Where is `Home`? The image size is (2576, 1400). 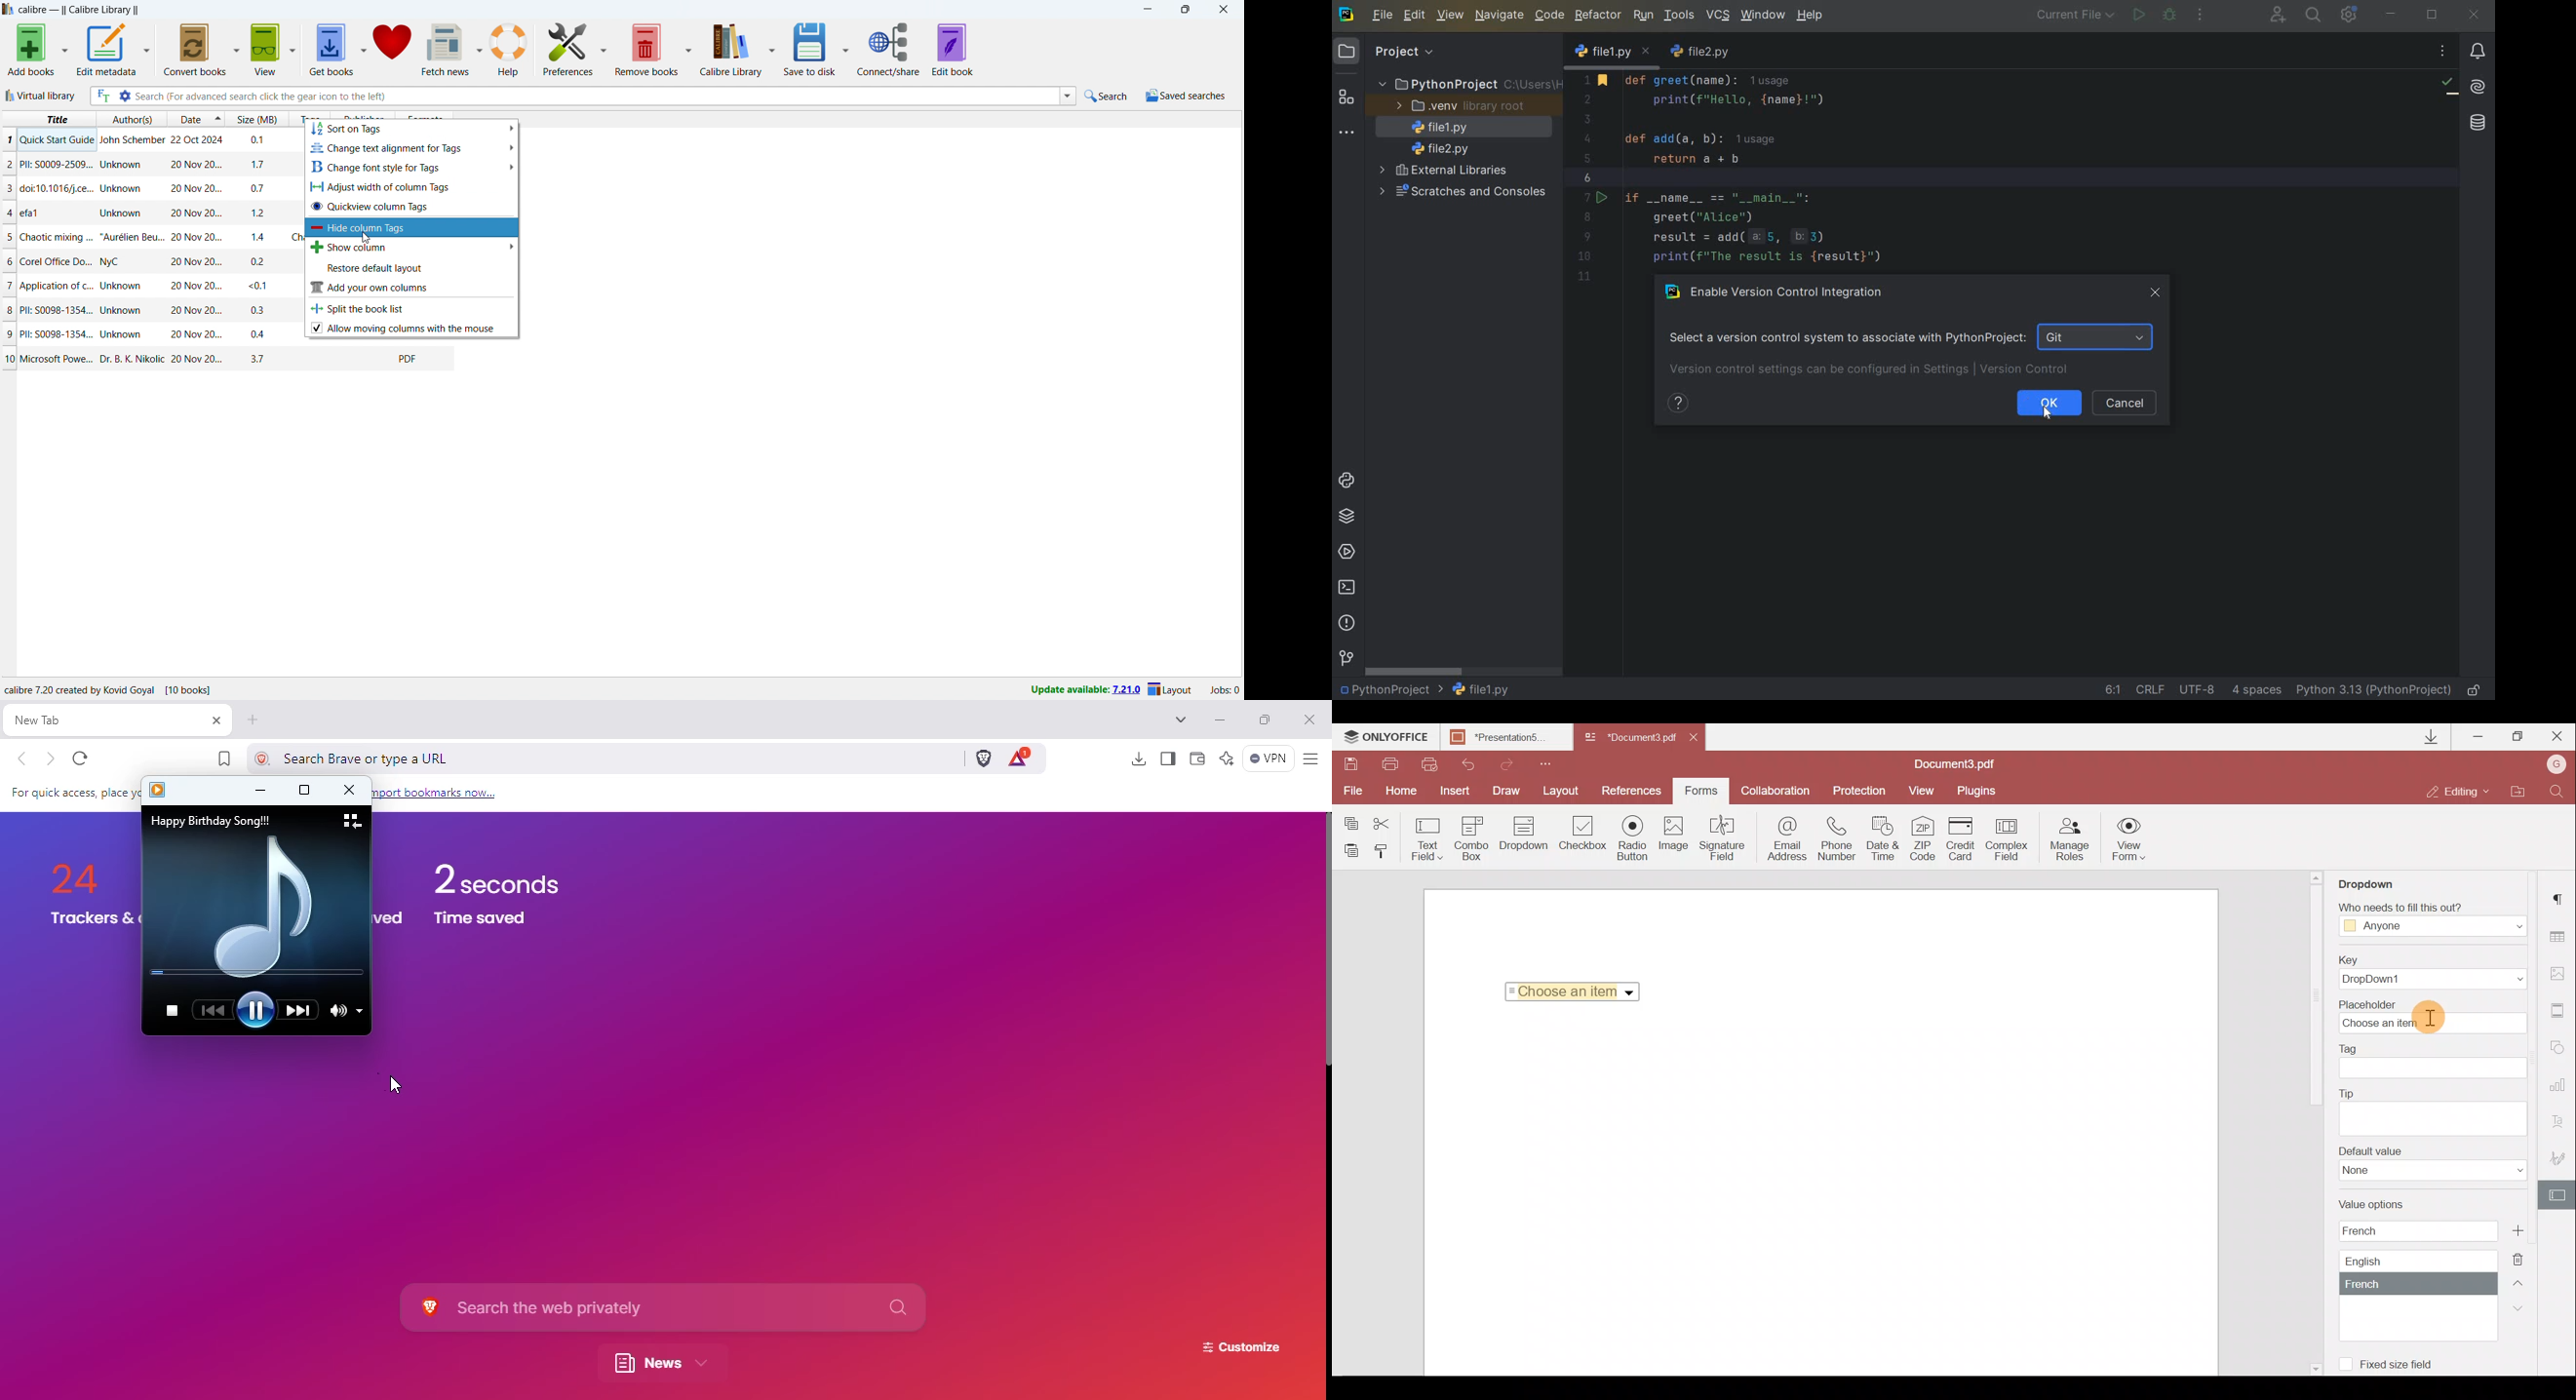
Home is located at coordinates (1399, 791).